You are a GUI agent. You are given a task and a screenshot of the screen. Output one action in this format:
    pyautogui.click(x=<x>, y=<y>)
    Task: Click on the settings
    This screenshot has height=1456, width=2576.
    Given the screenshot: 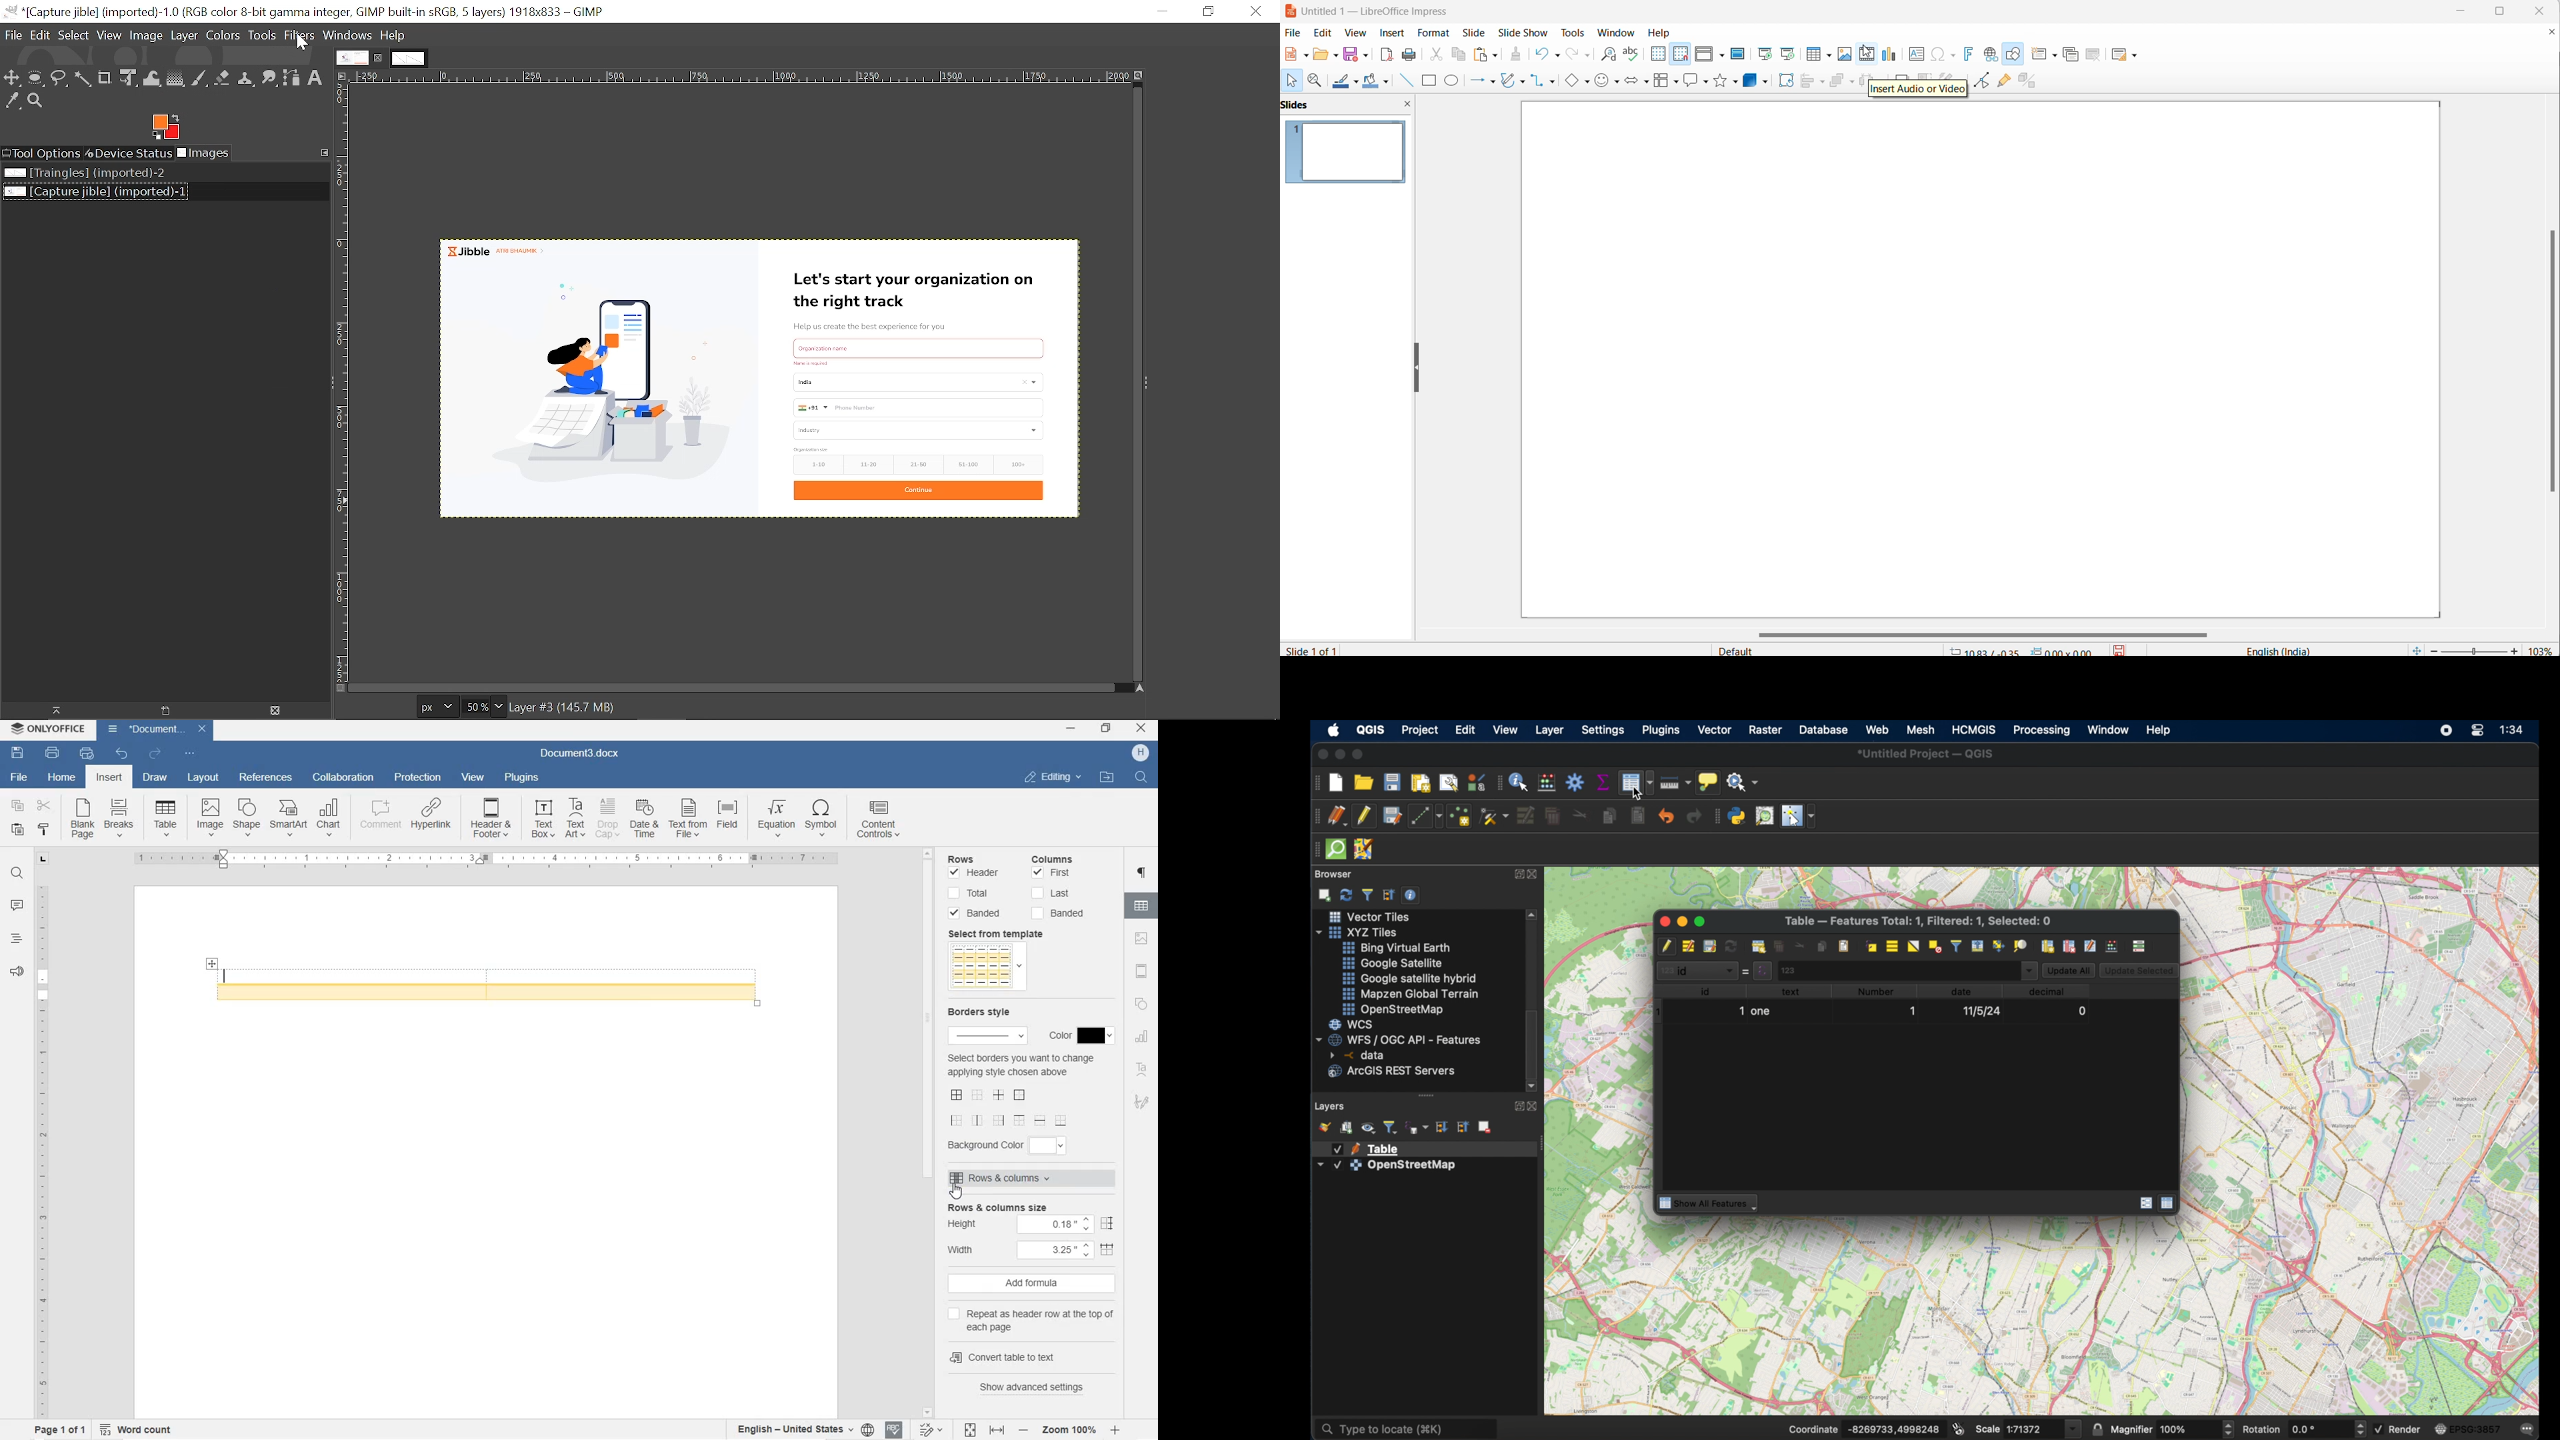 What is the action you would take?
    pyautogui.click(x=1603, y=731)
    